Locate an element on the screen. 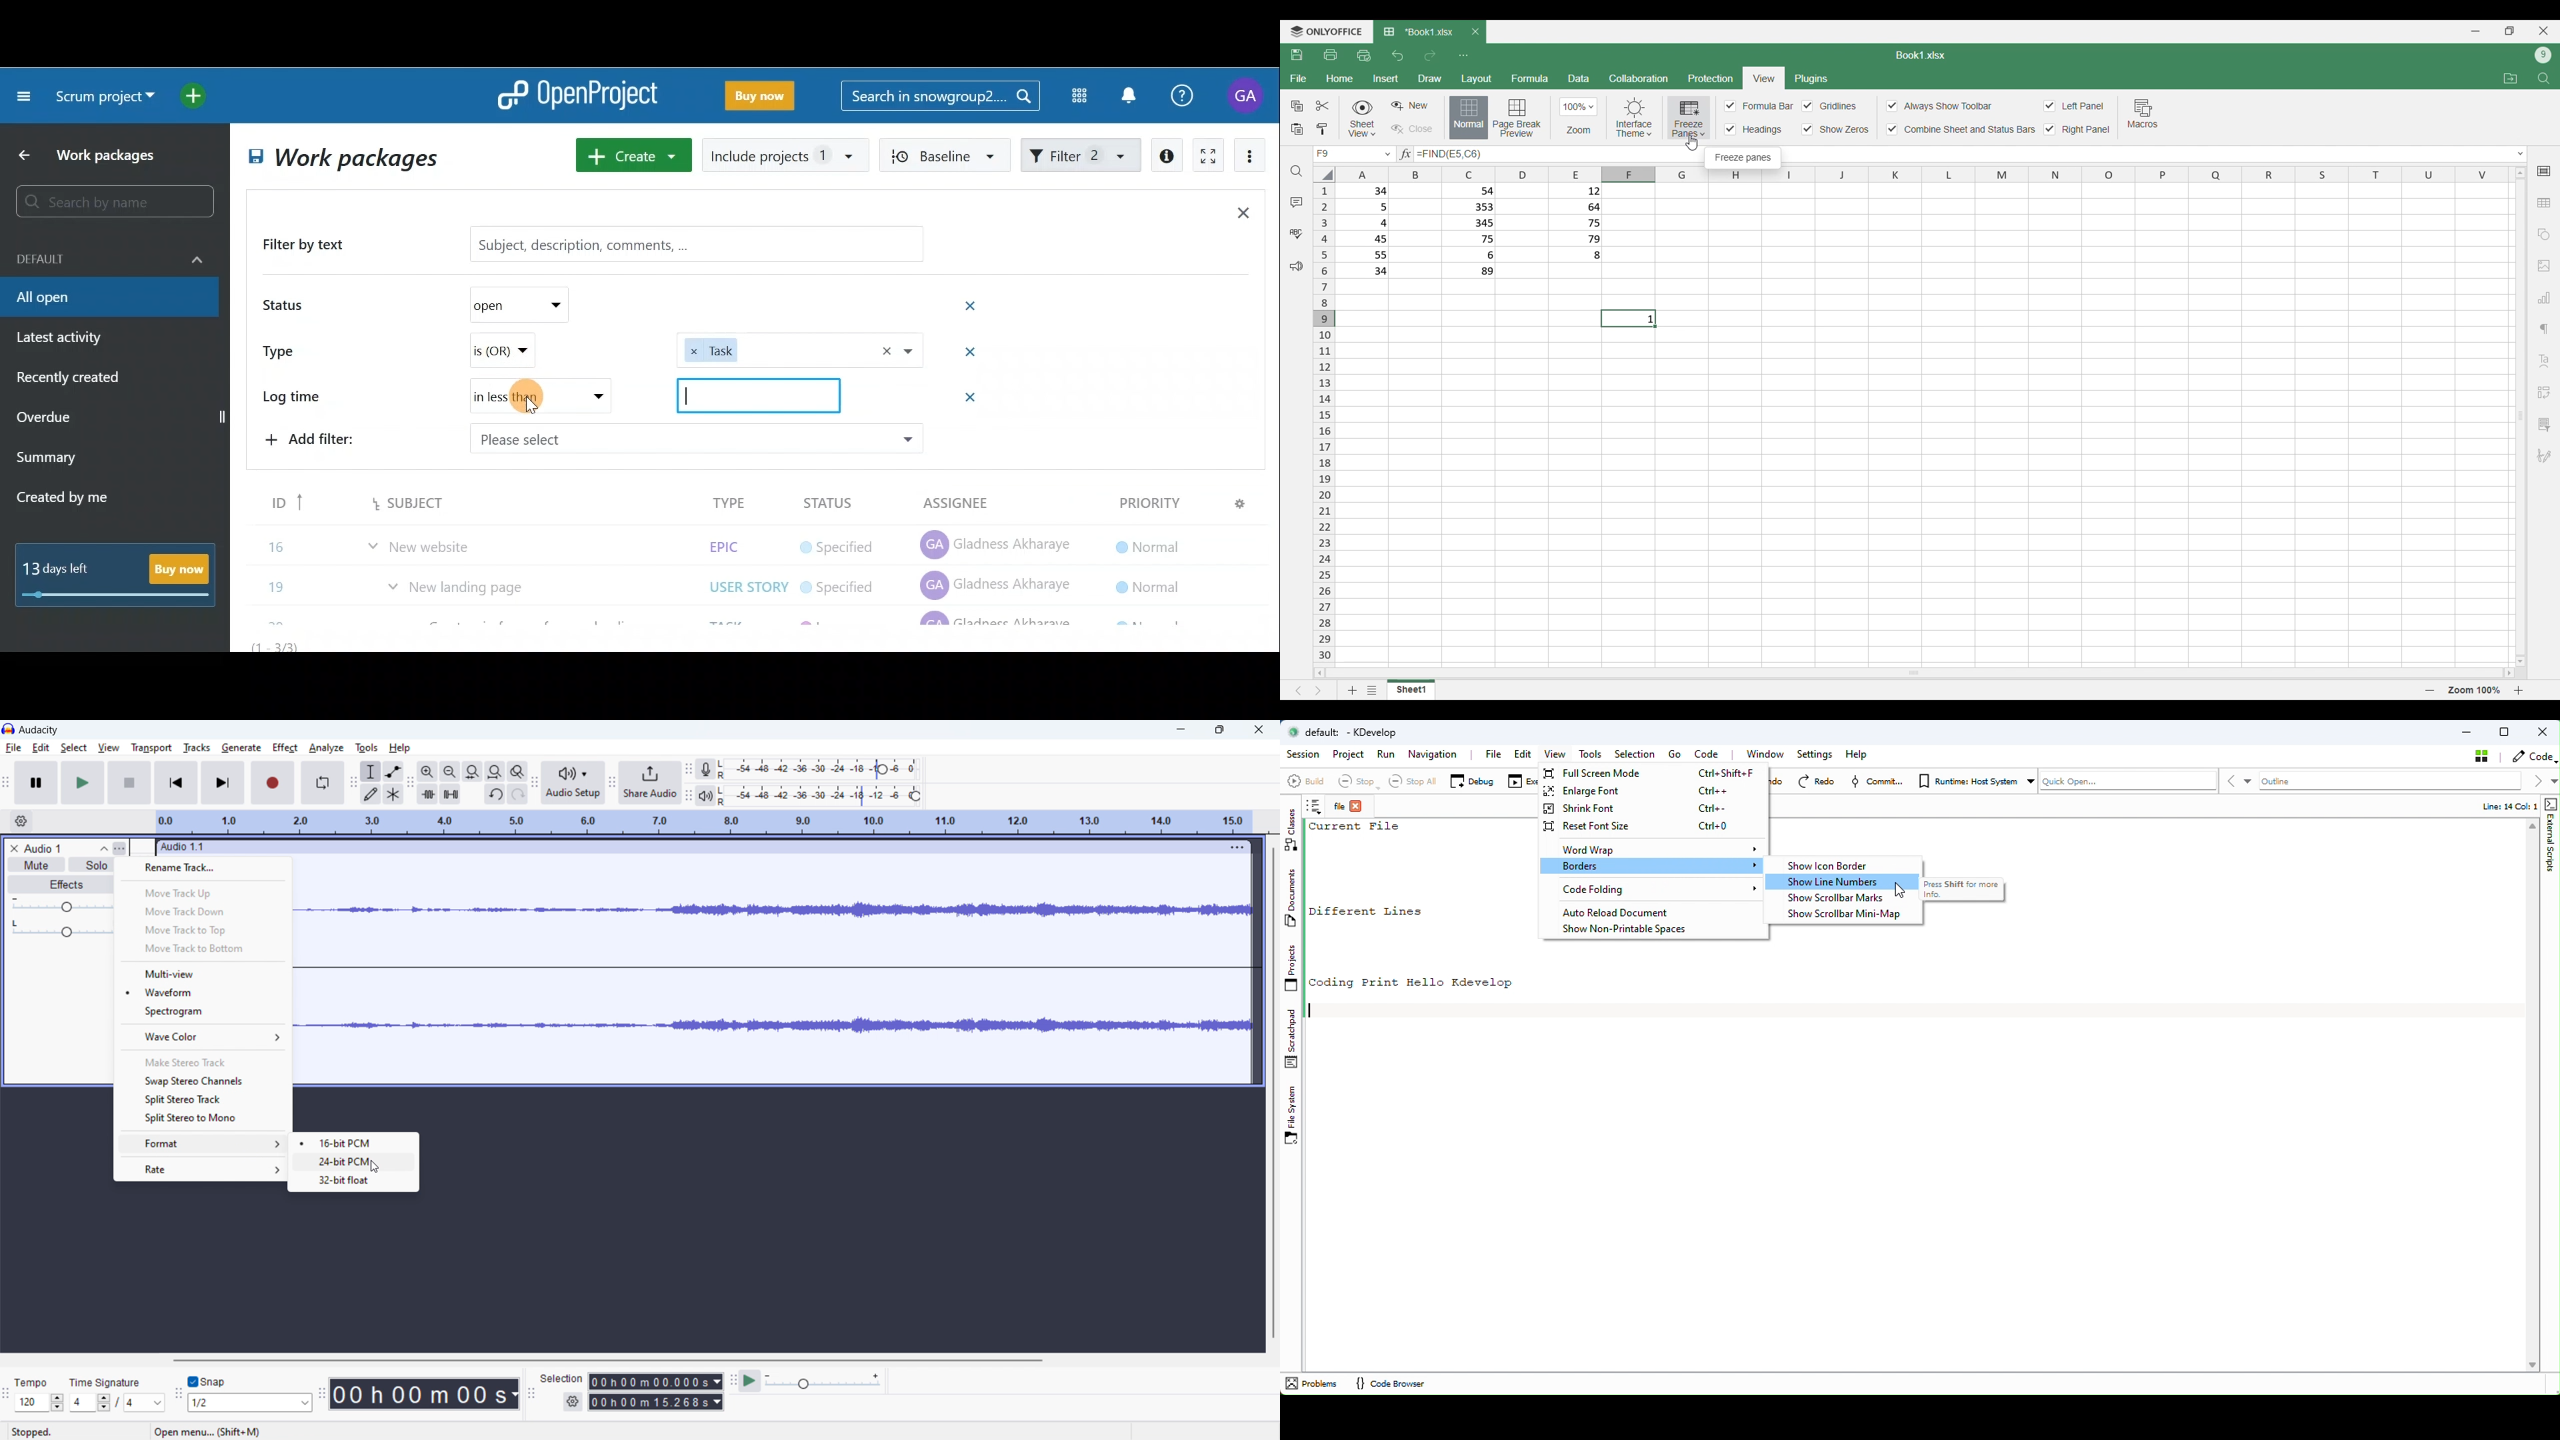 This screenshot has width=2576, height=1456. add filtert is located at coordinates (330, 437).